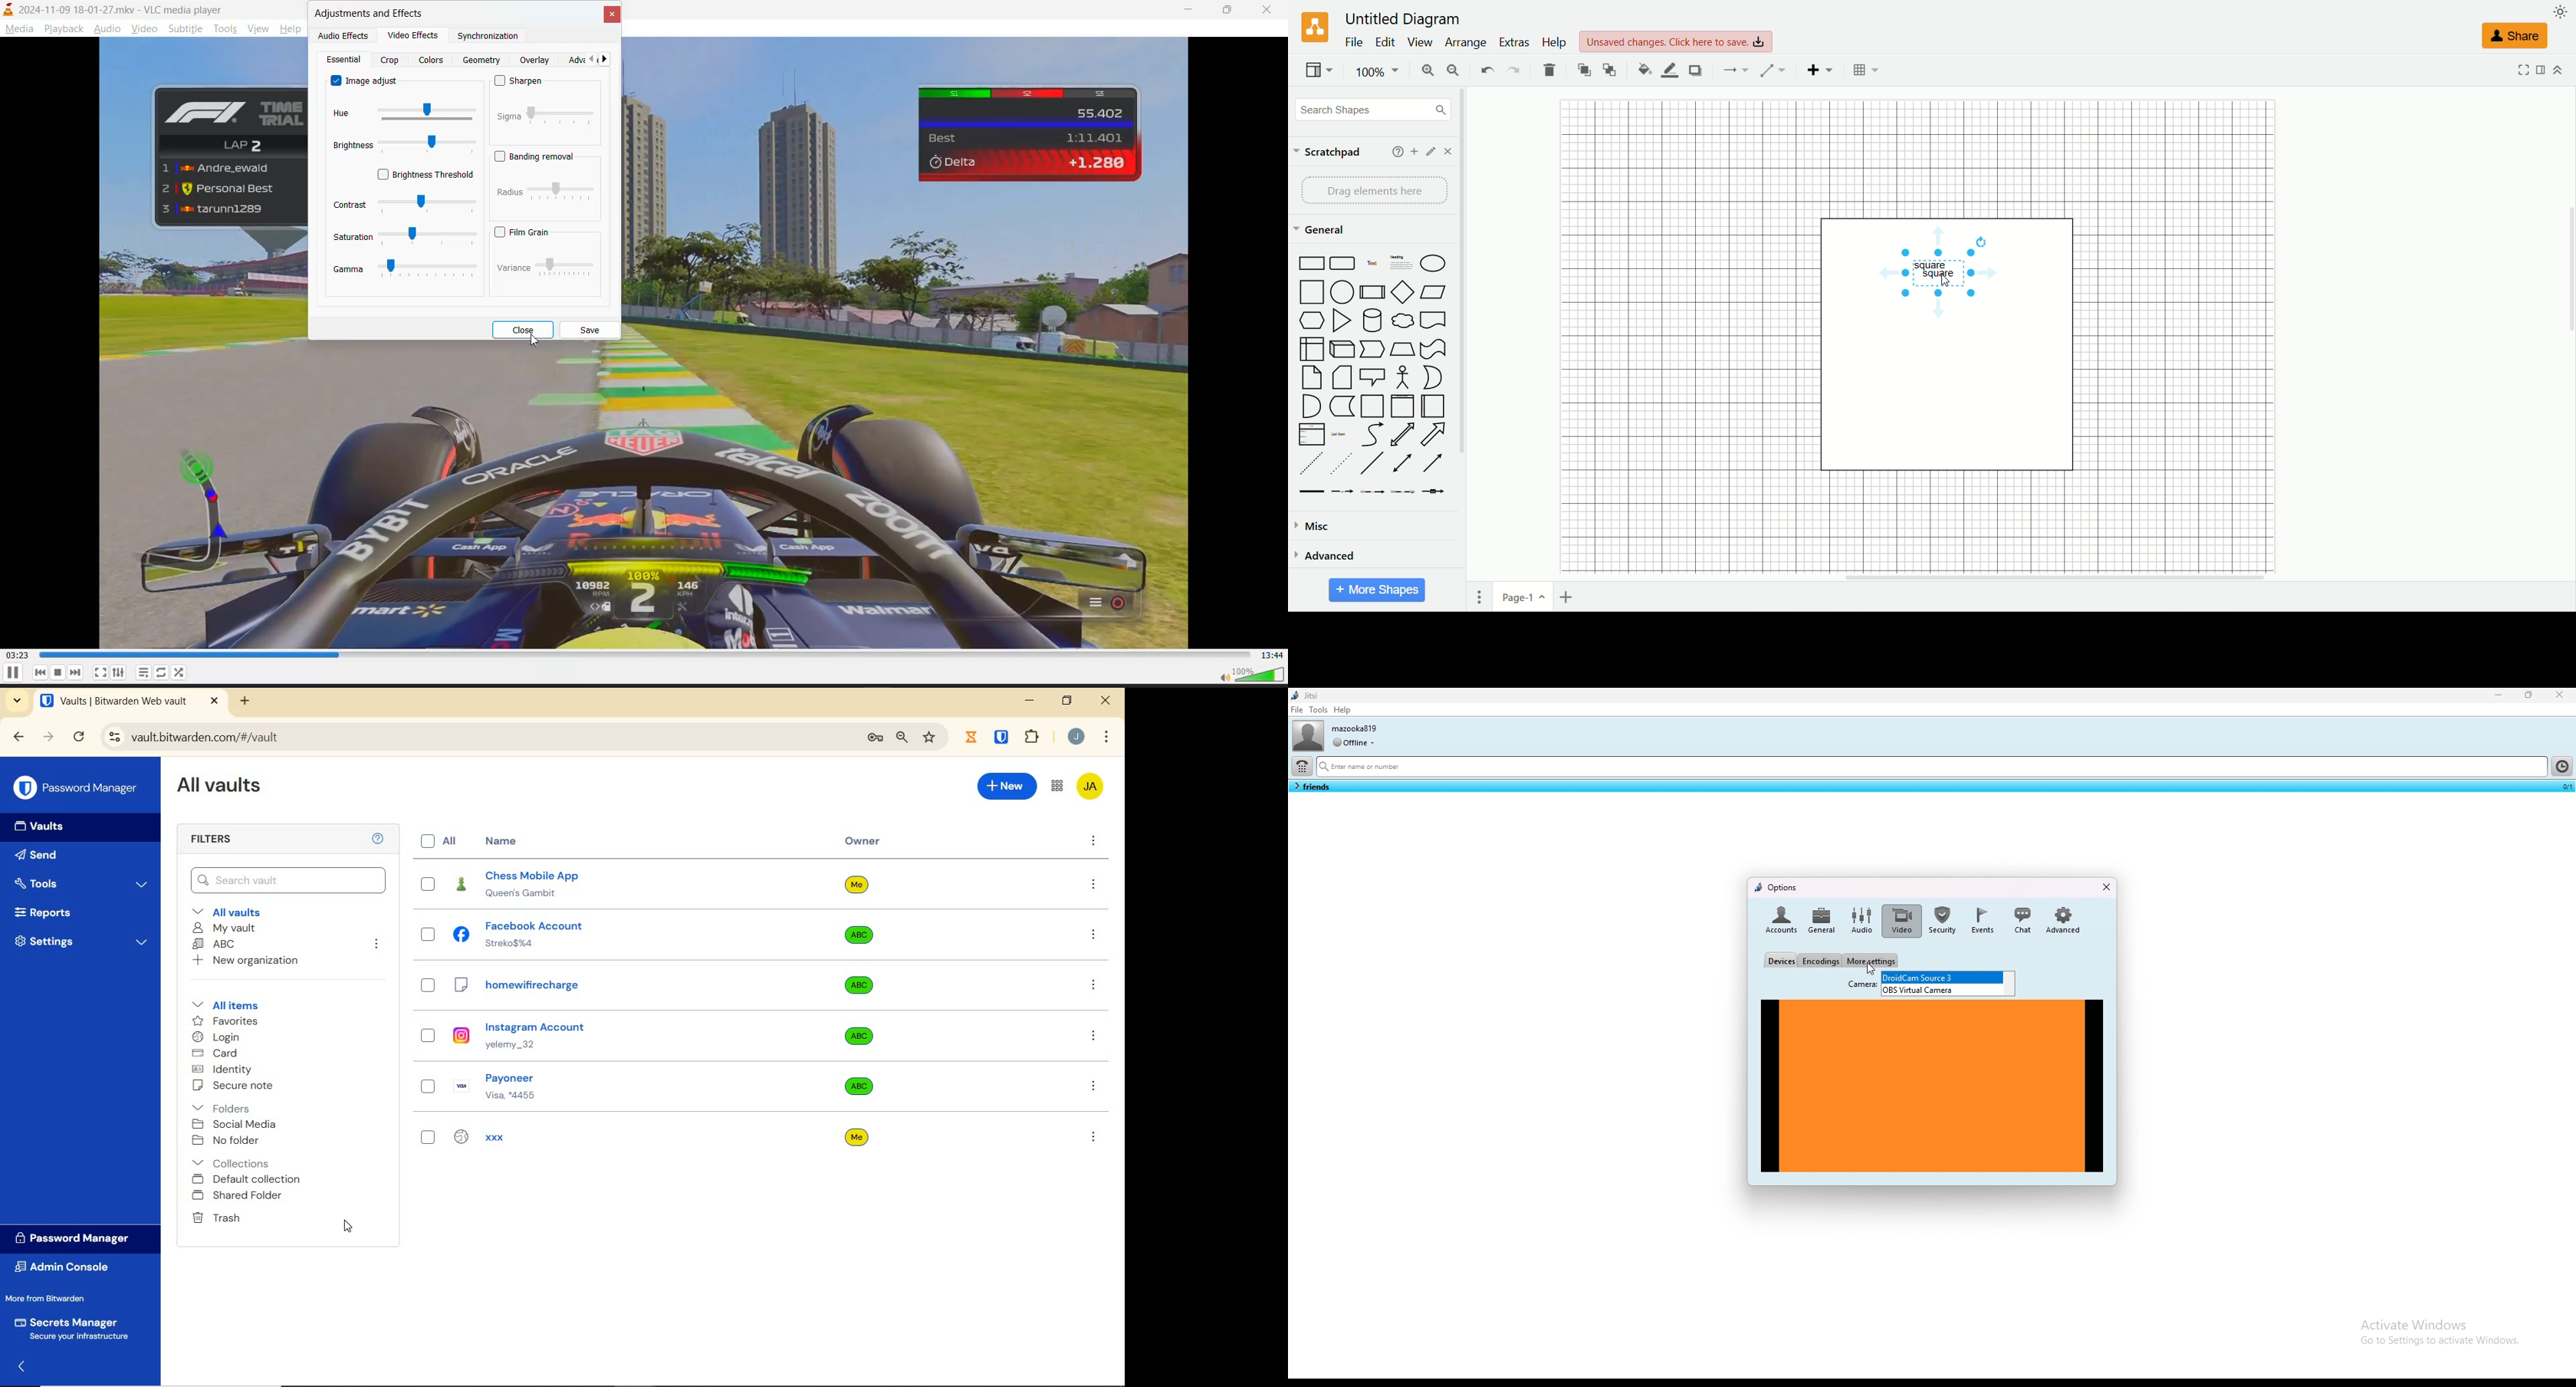 The width and height of the screenshot is (2576, 1400). What do you see at coordinates (562, 191) in the screenshot?
I see `radius slider` at bounding box center [562, 191].